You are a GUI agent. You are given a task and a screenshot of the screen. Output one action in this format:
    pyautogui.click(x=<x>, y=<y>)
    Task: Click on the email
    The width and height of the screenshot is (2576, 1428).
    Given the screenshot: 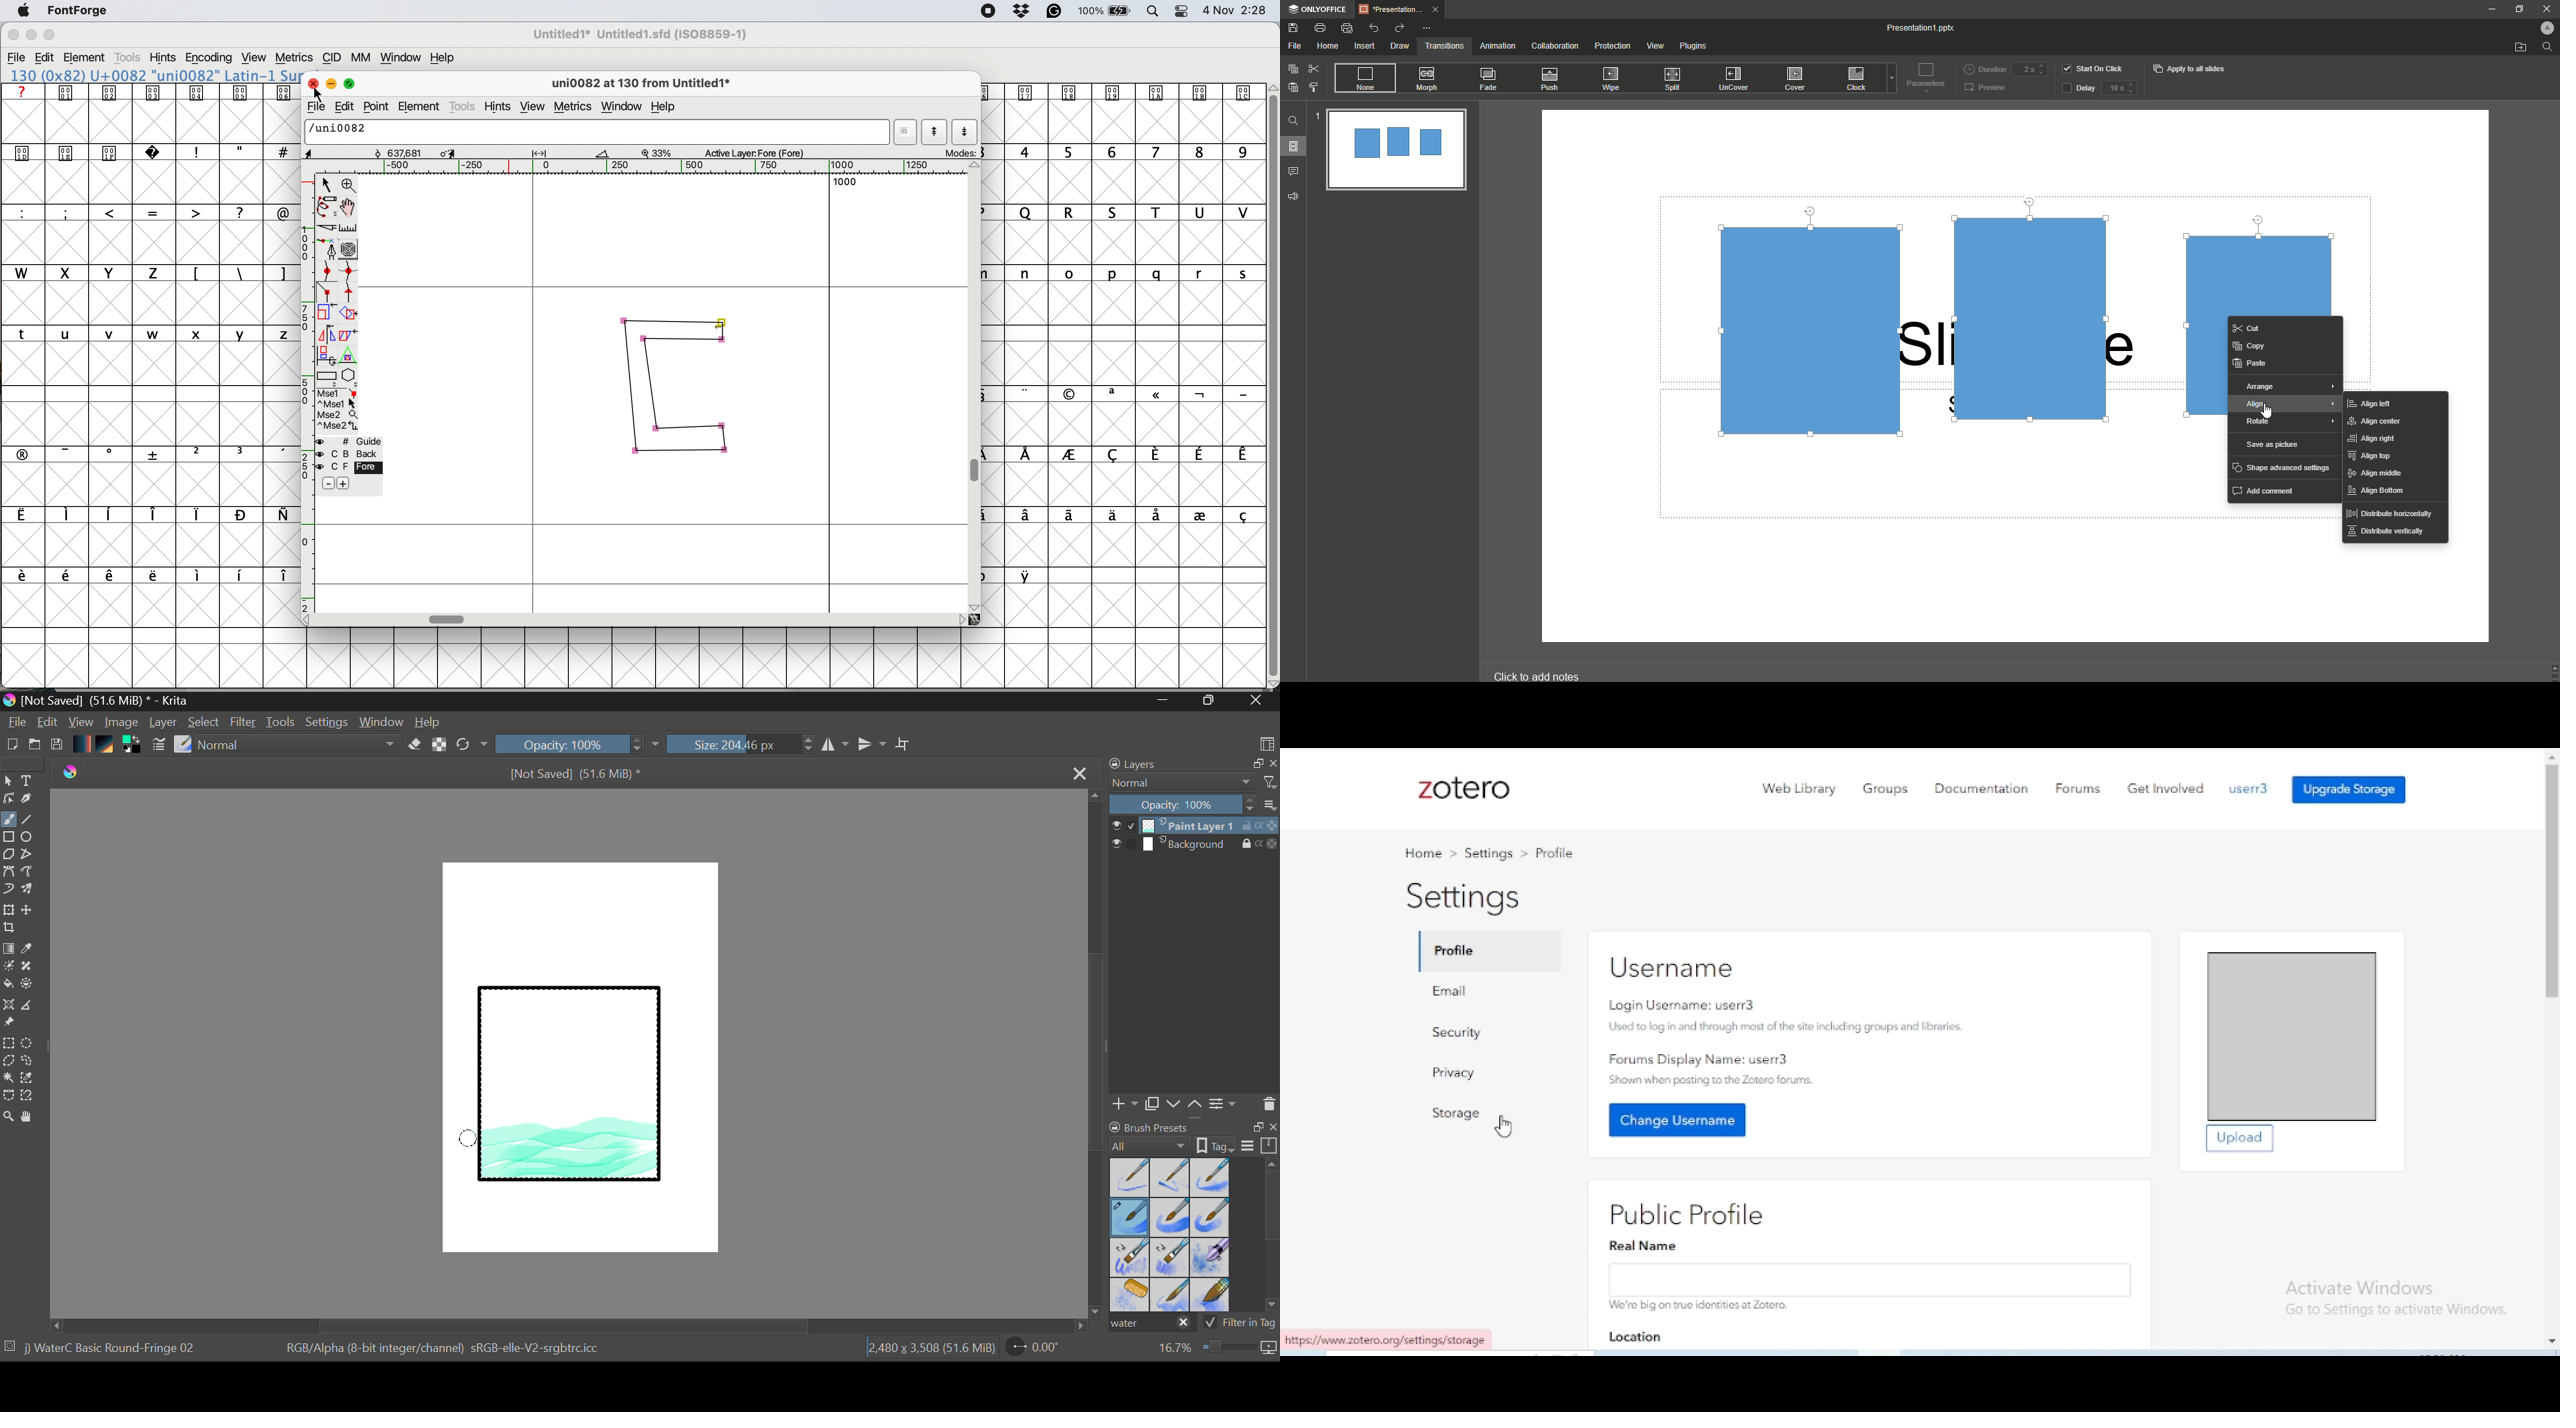 What is the action you would take?
    pyautogui.click(x=1450, y=991)
    